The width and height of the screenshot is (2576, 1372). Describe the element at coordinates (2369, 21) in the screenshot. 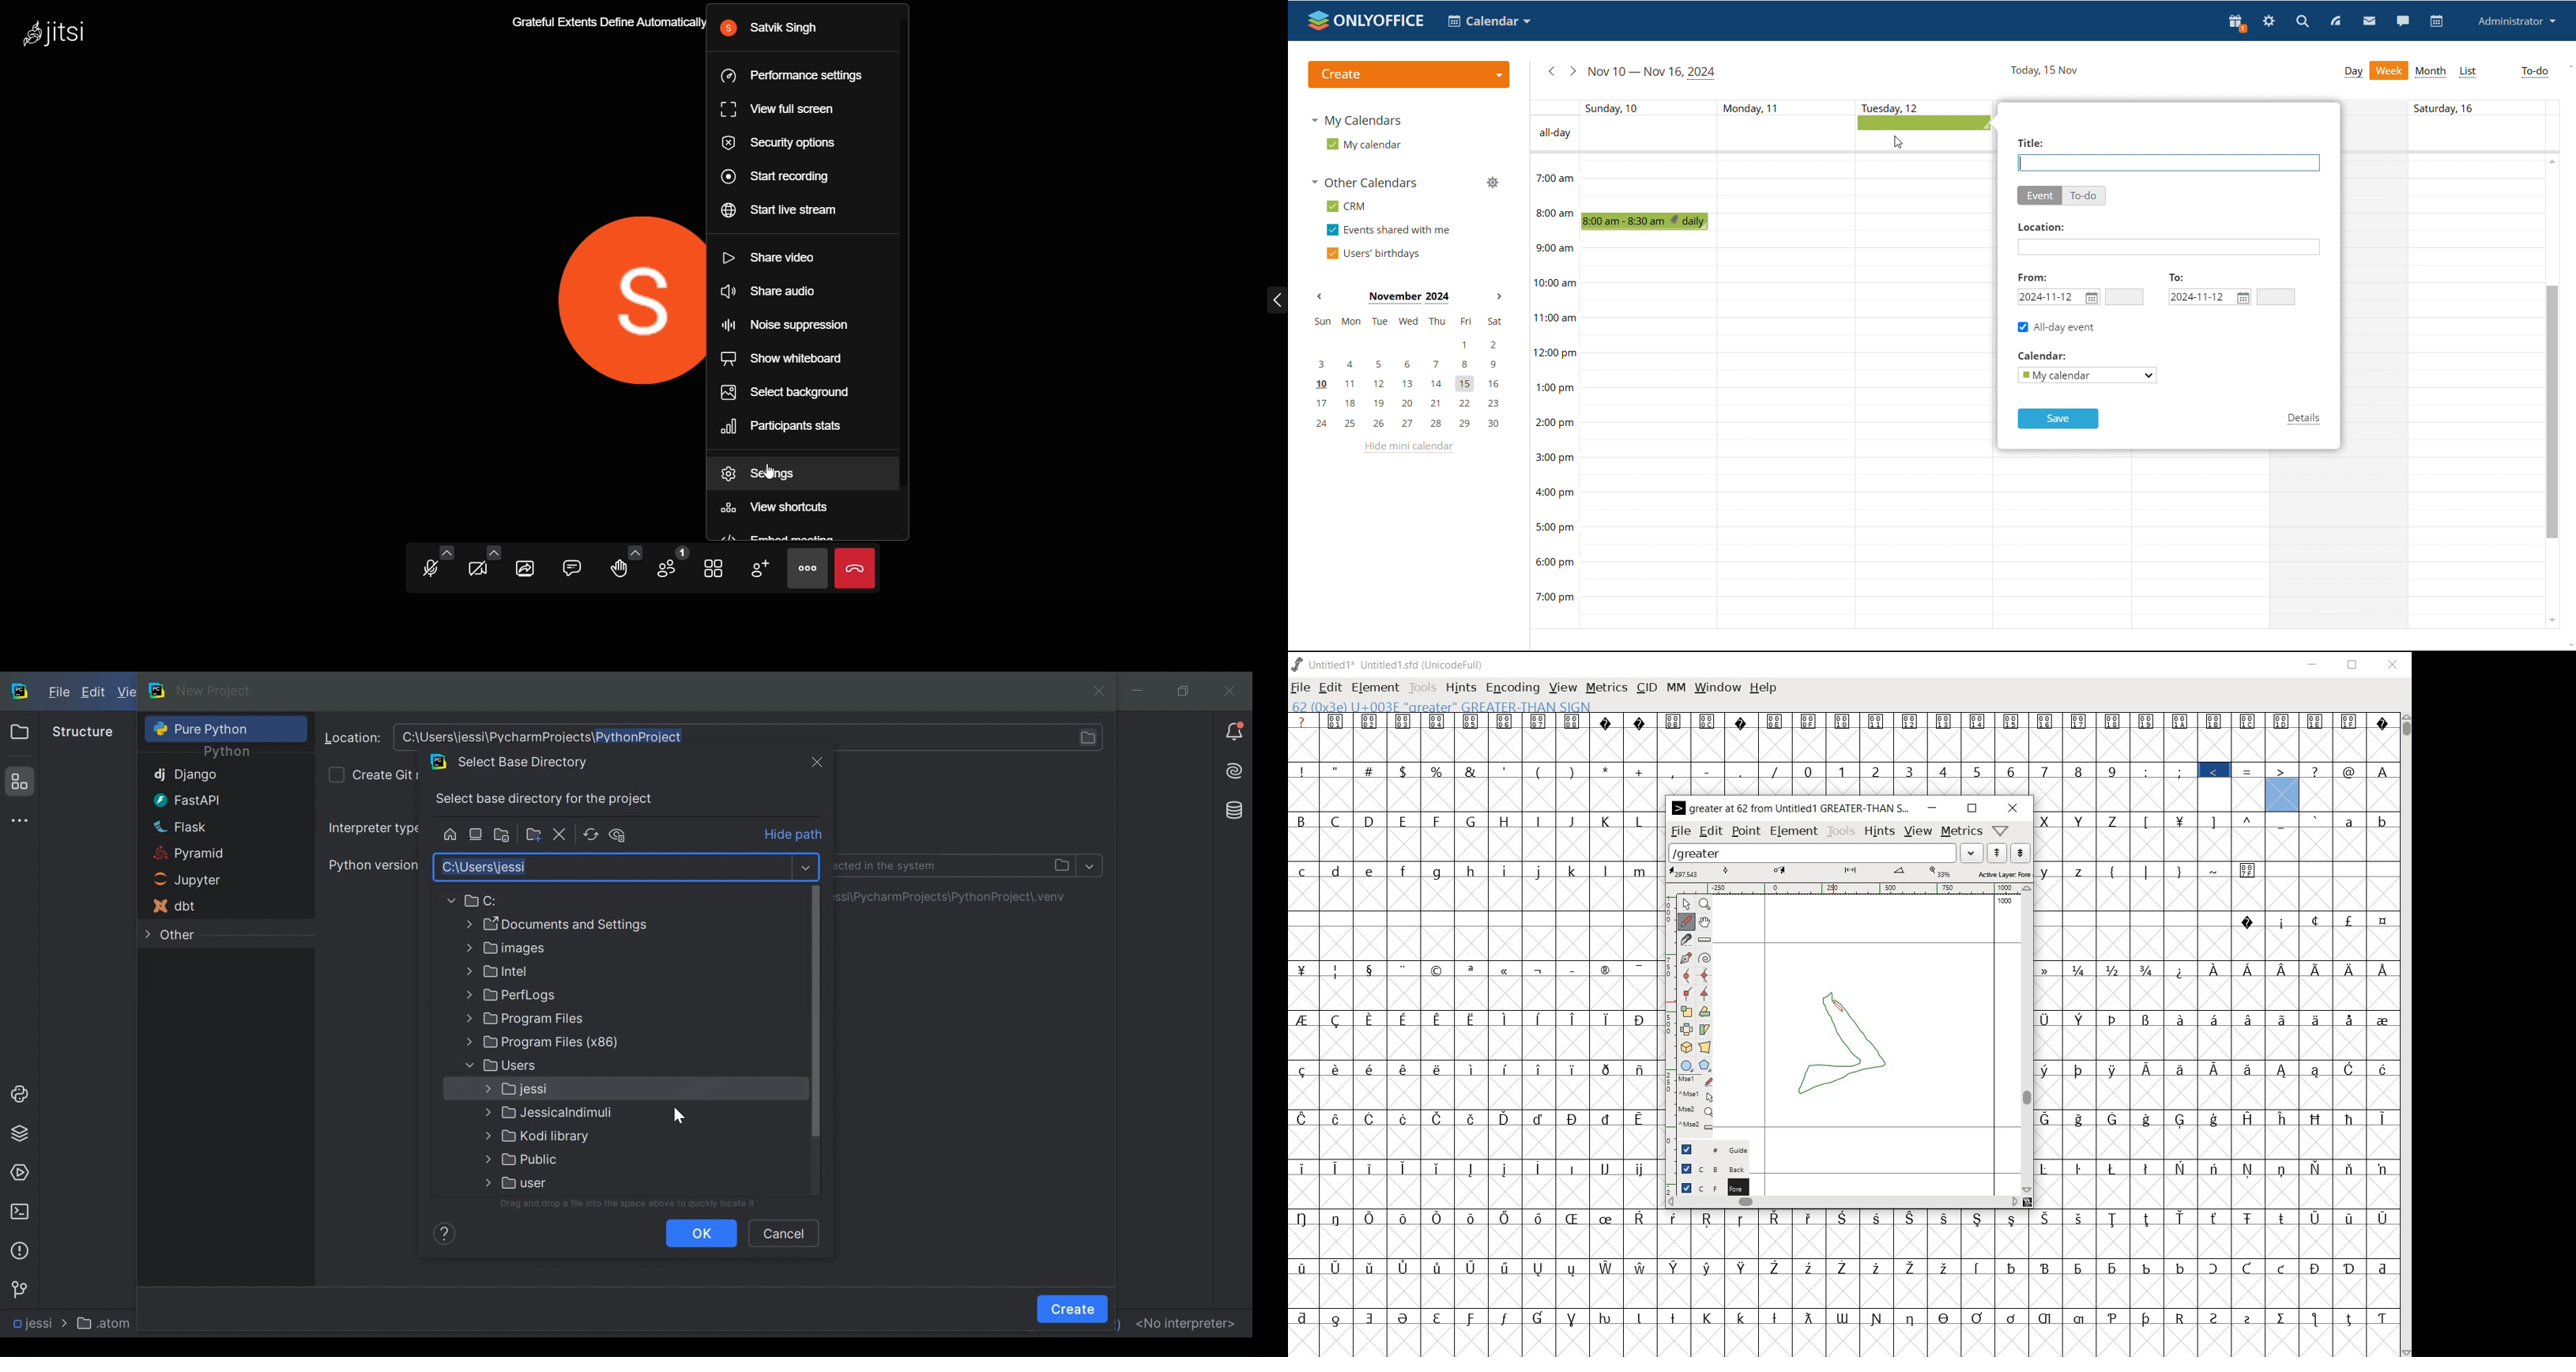

I see `mail` at that location.